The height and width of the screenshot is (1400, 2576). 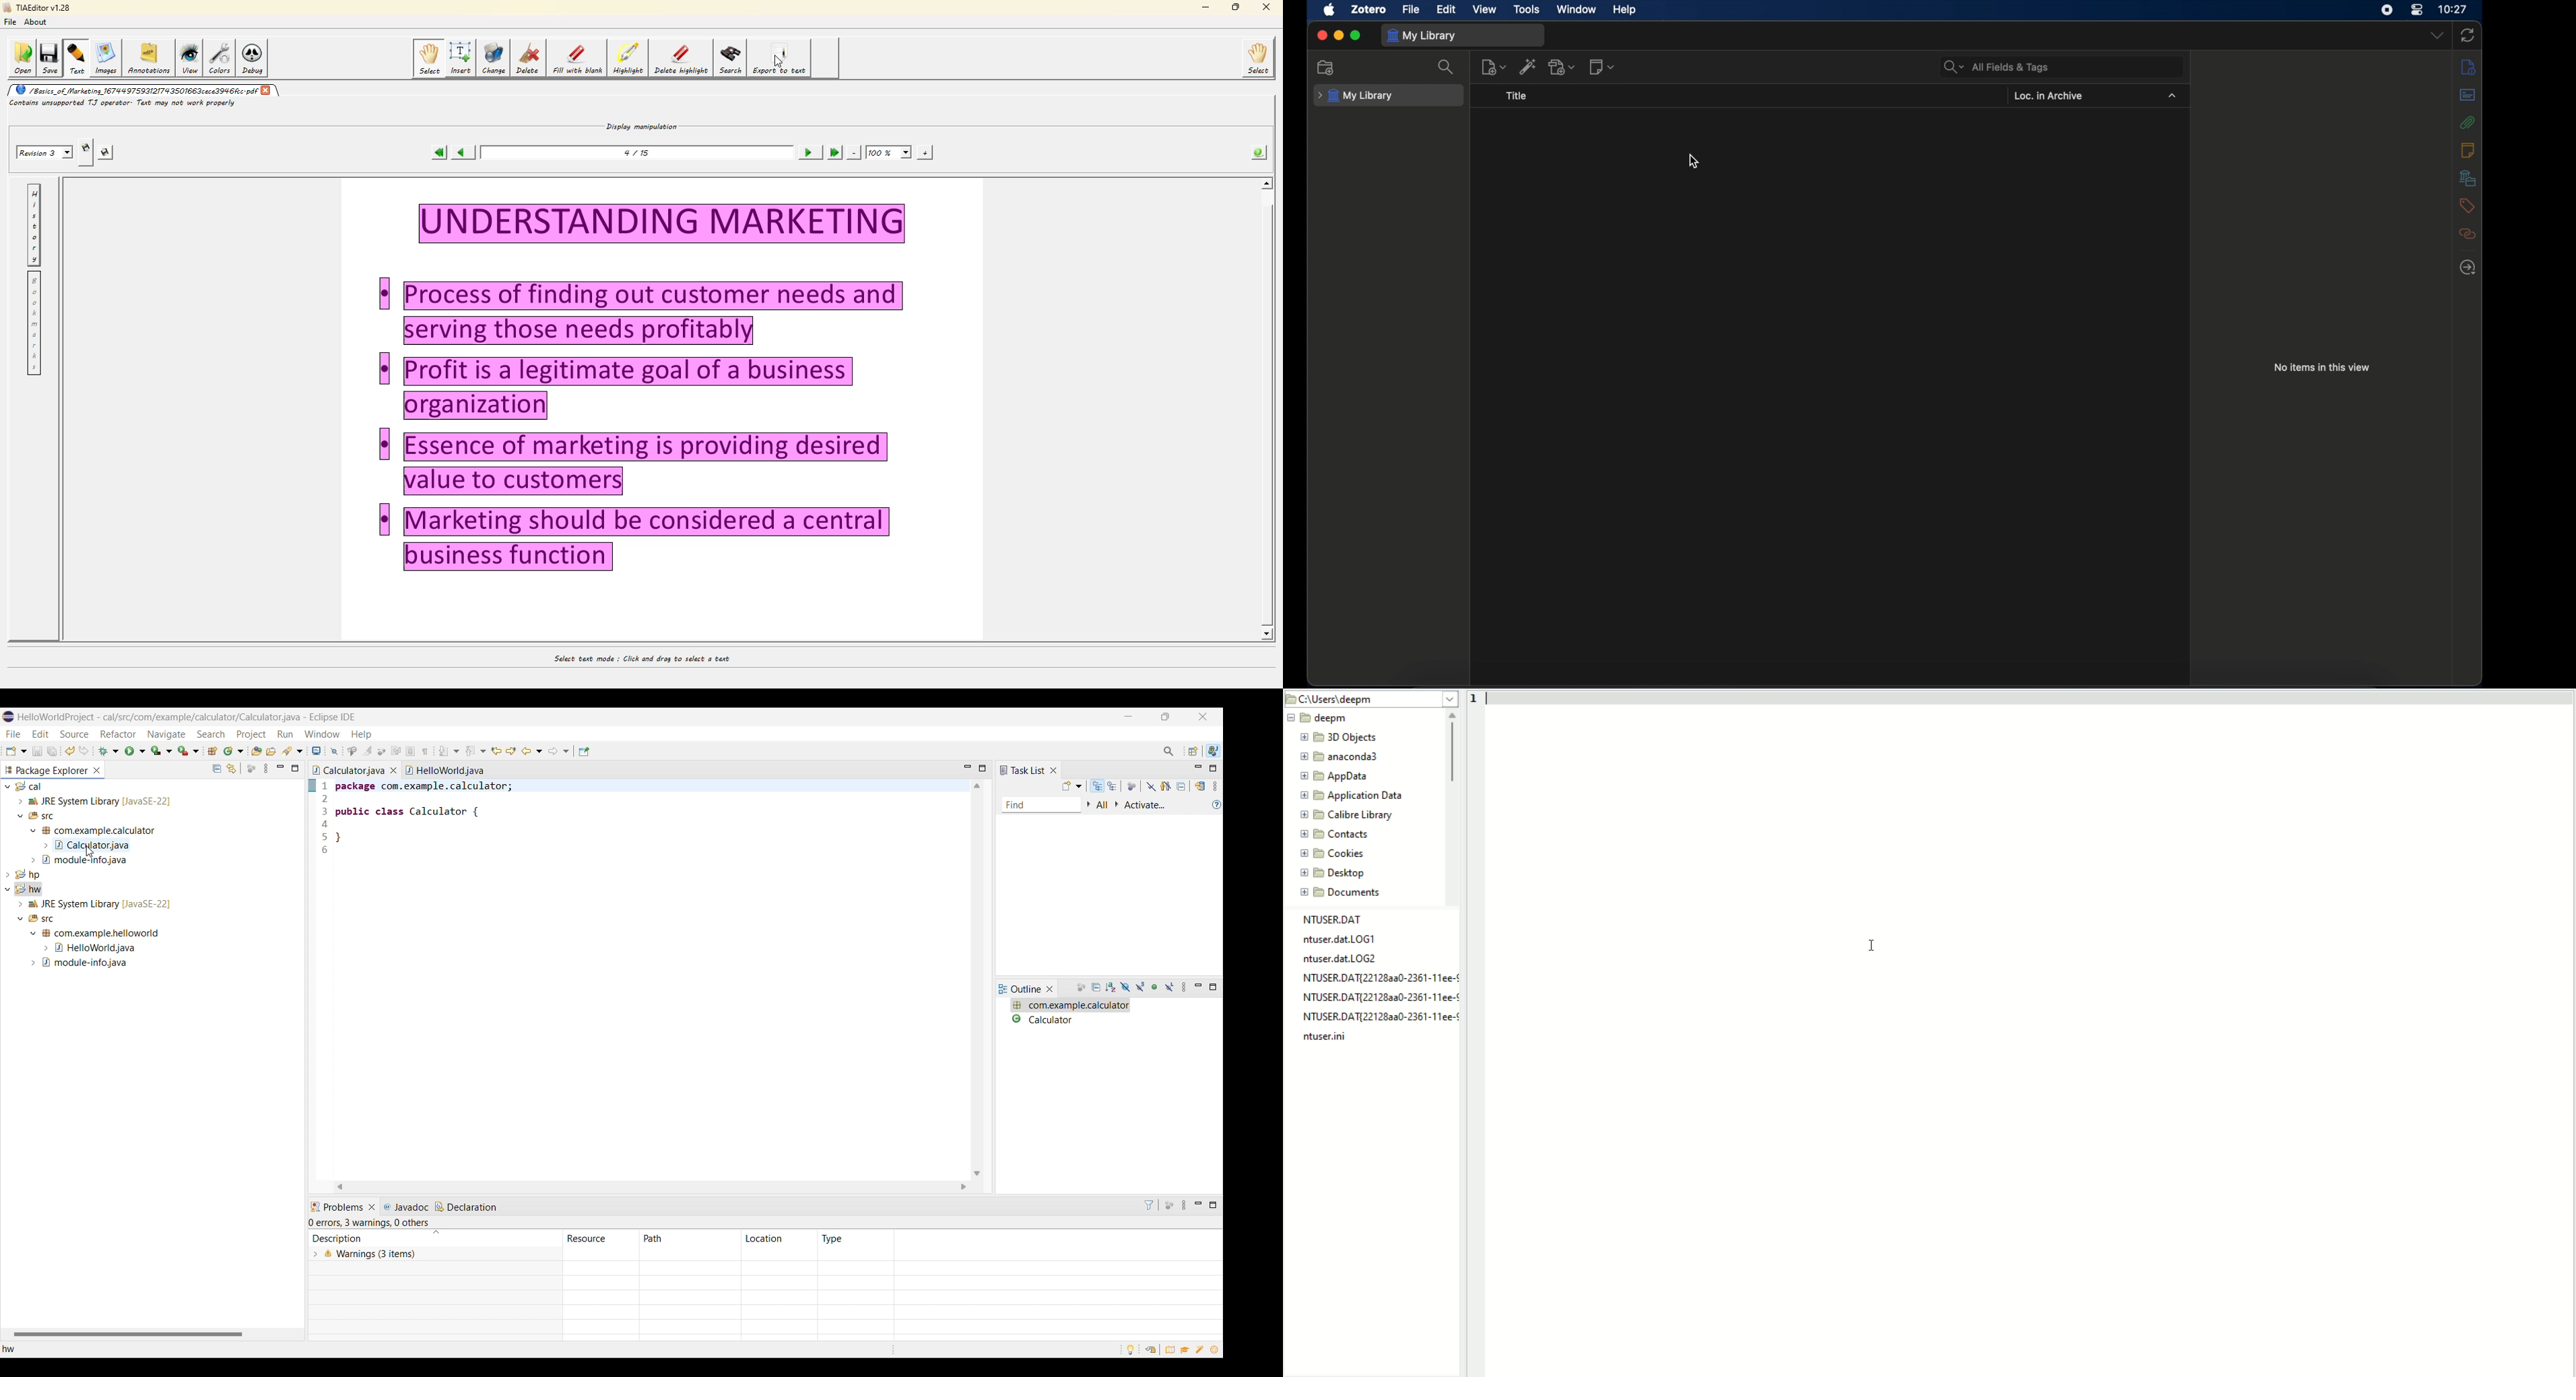 I want to click on new collection, so click(x=1326, y=67).